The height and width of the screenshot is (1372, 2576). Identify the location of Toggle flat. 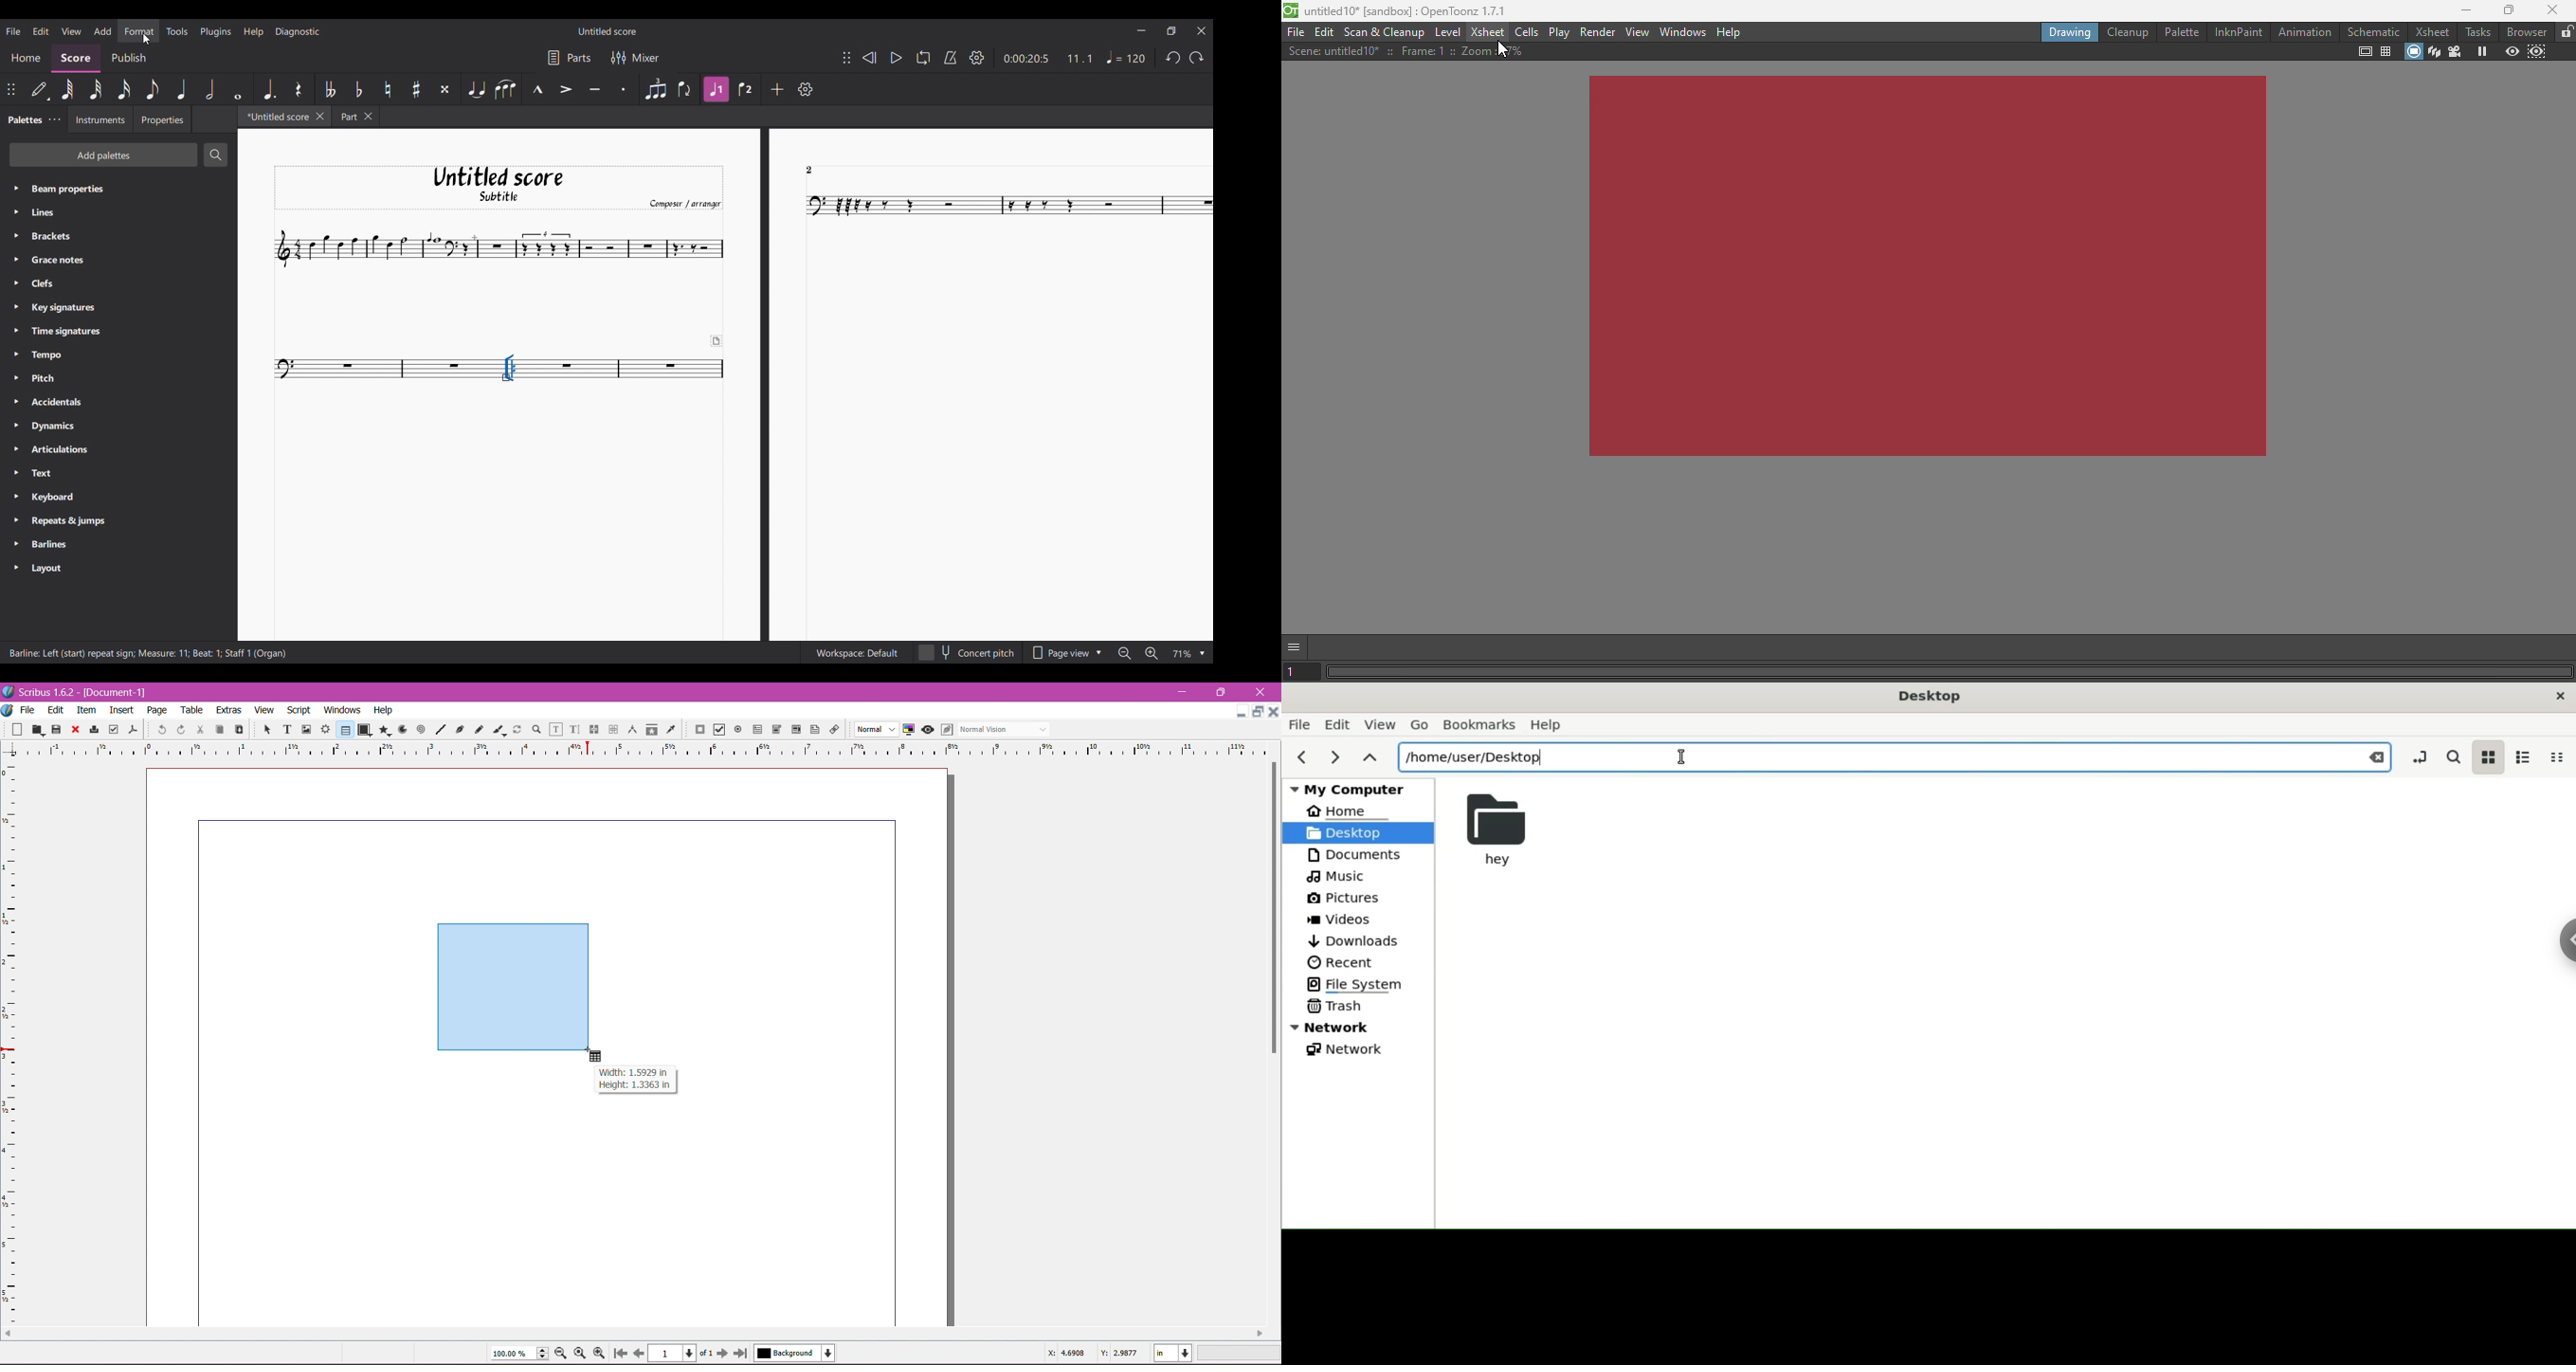
(359, 89).